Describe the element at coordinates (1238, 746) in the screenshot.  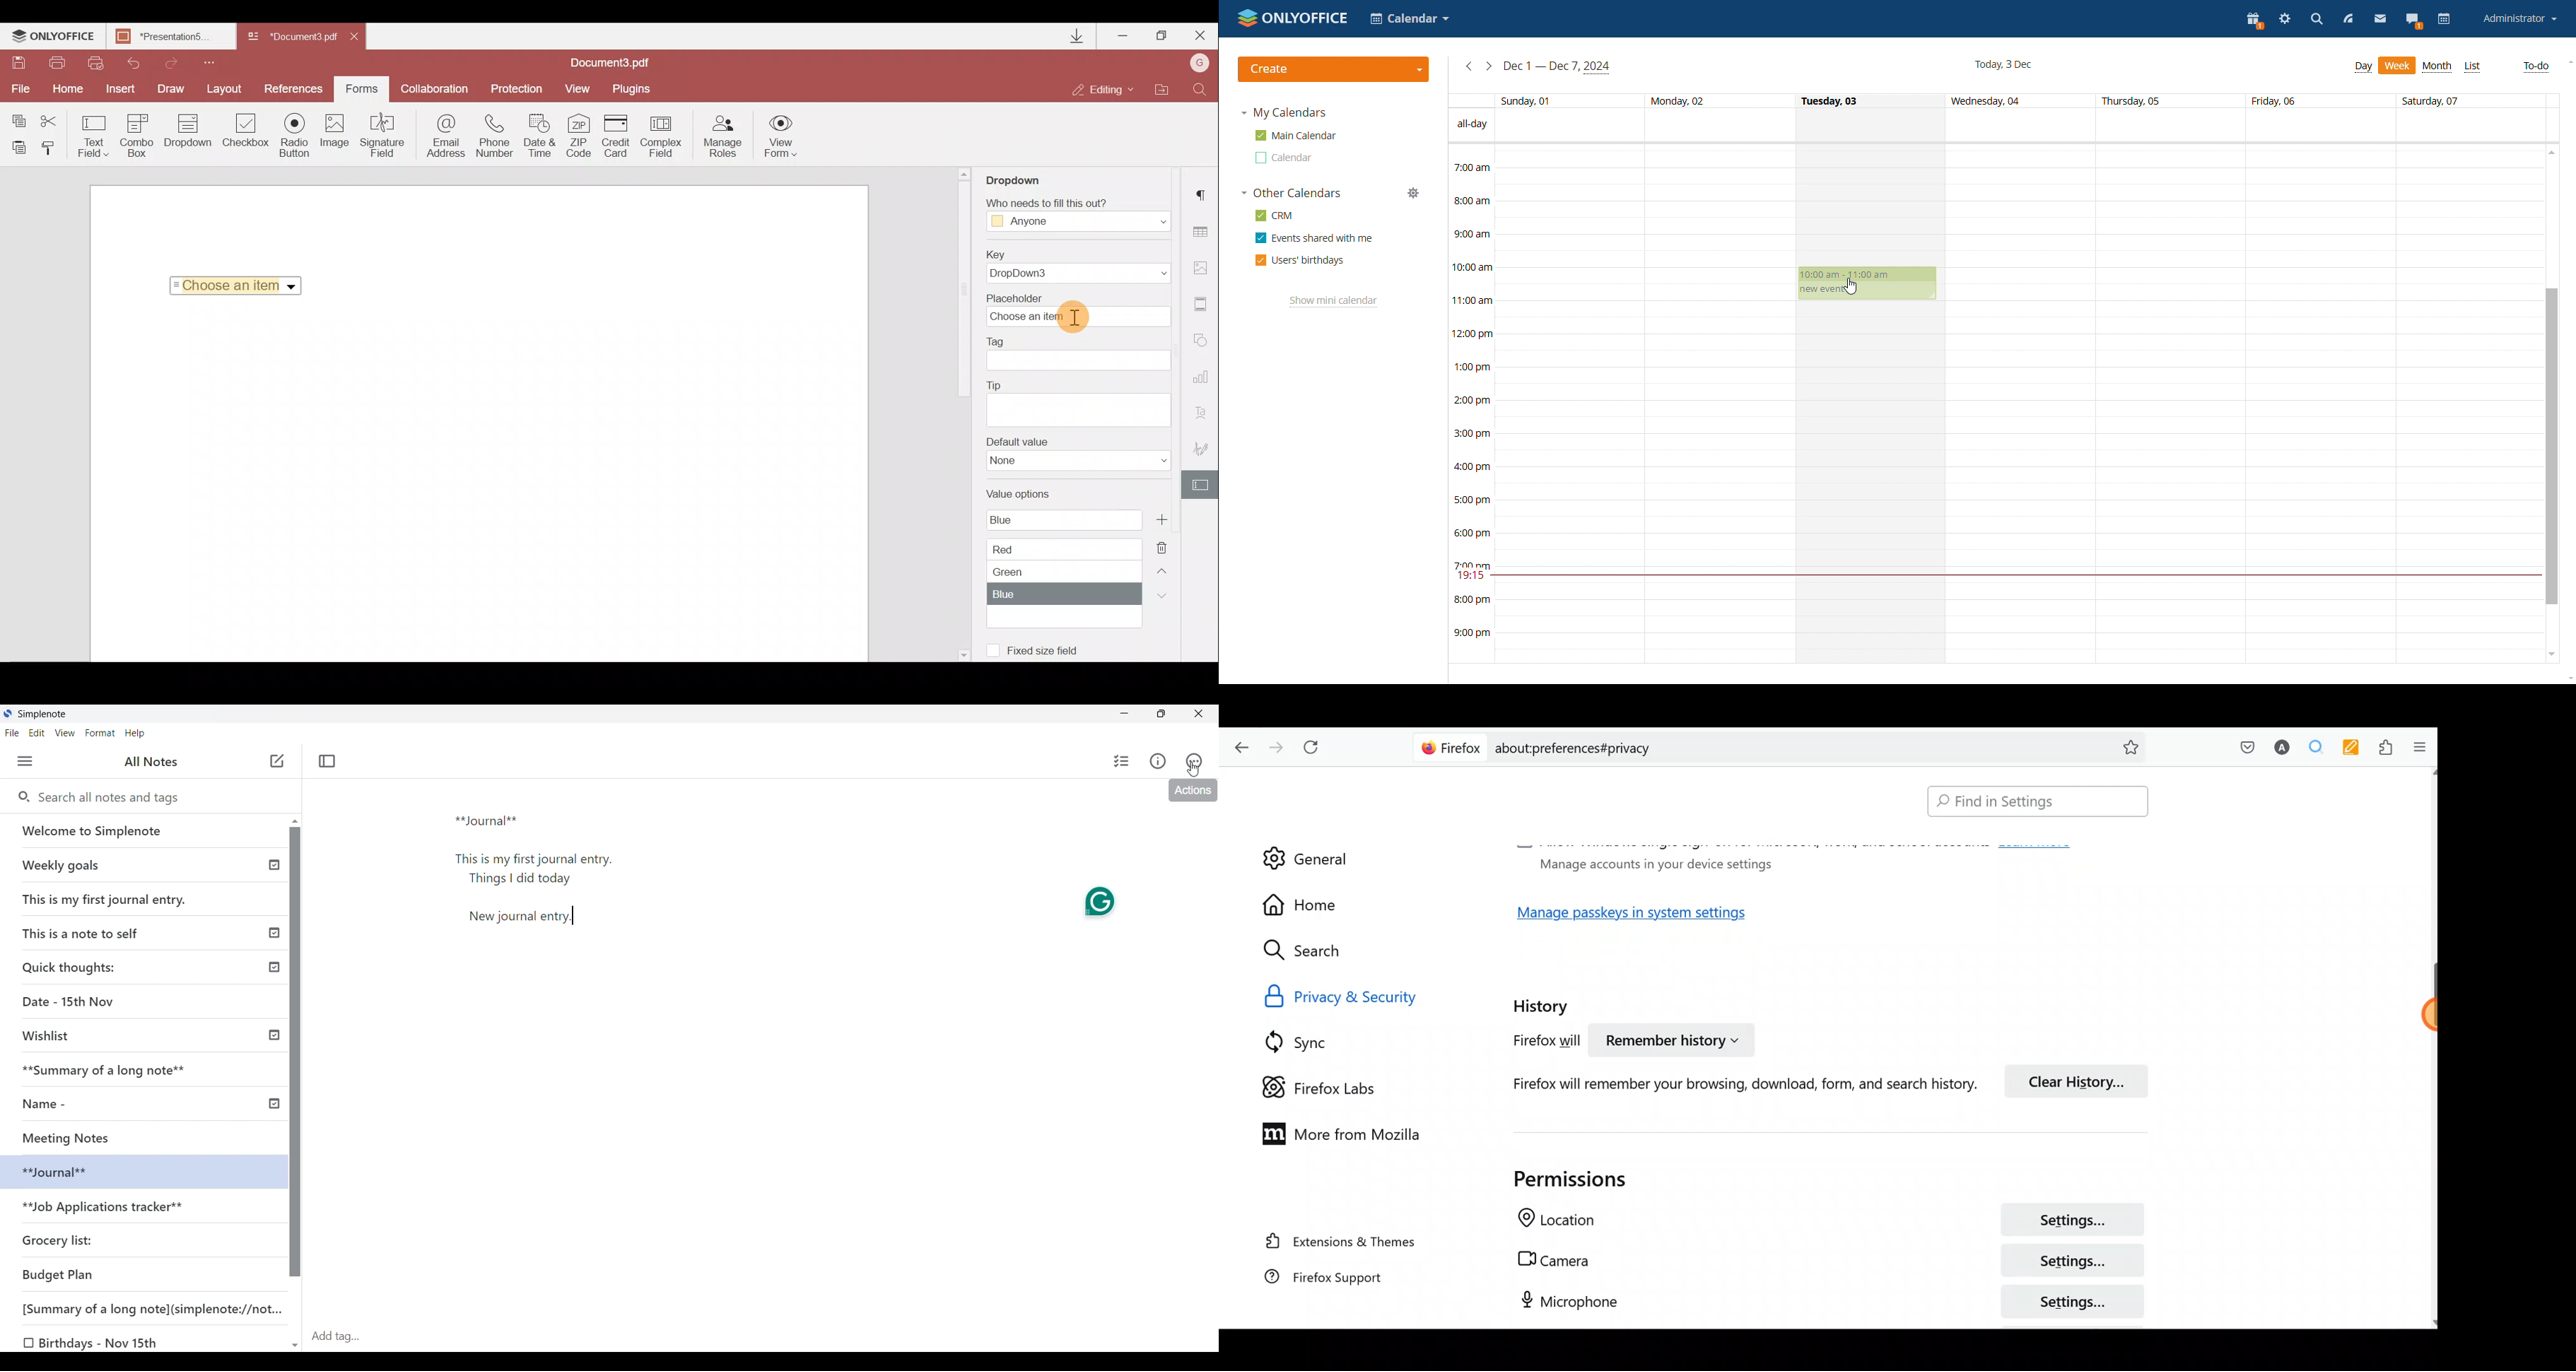
I see `Go back one page` at that location.